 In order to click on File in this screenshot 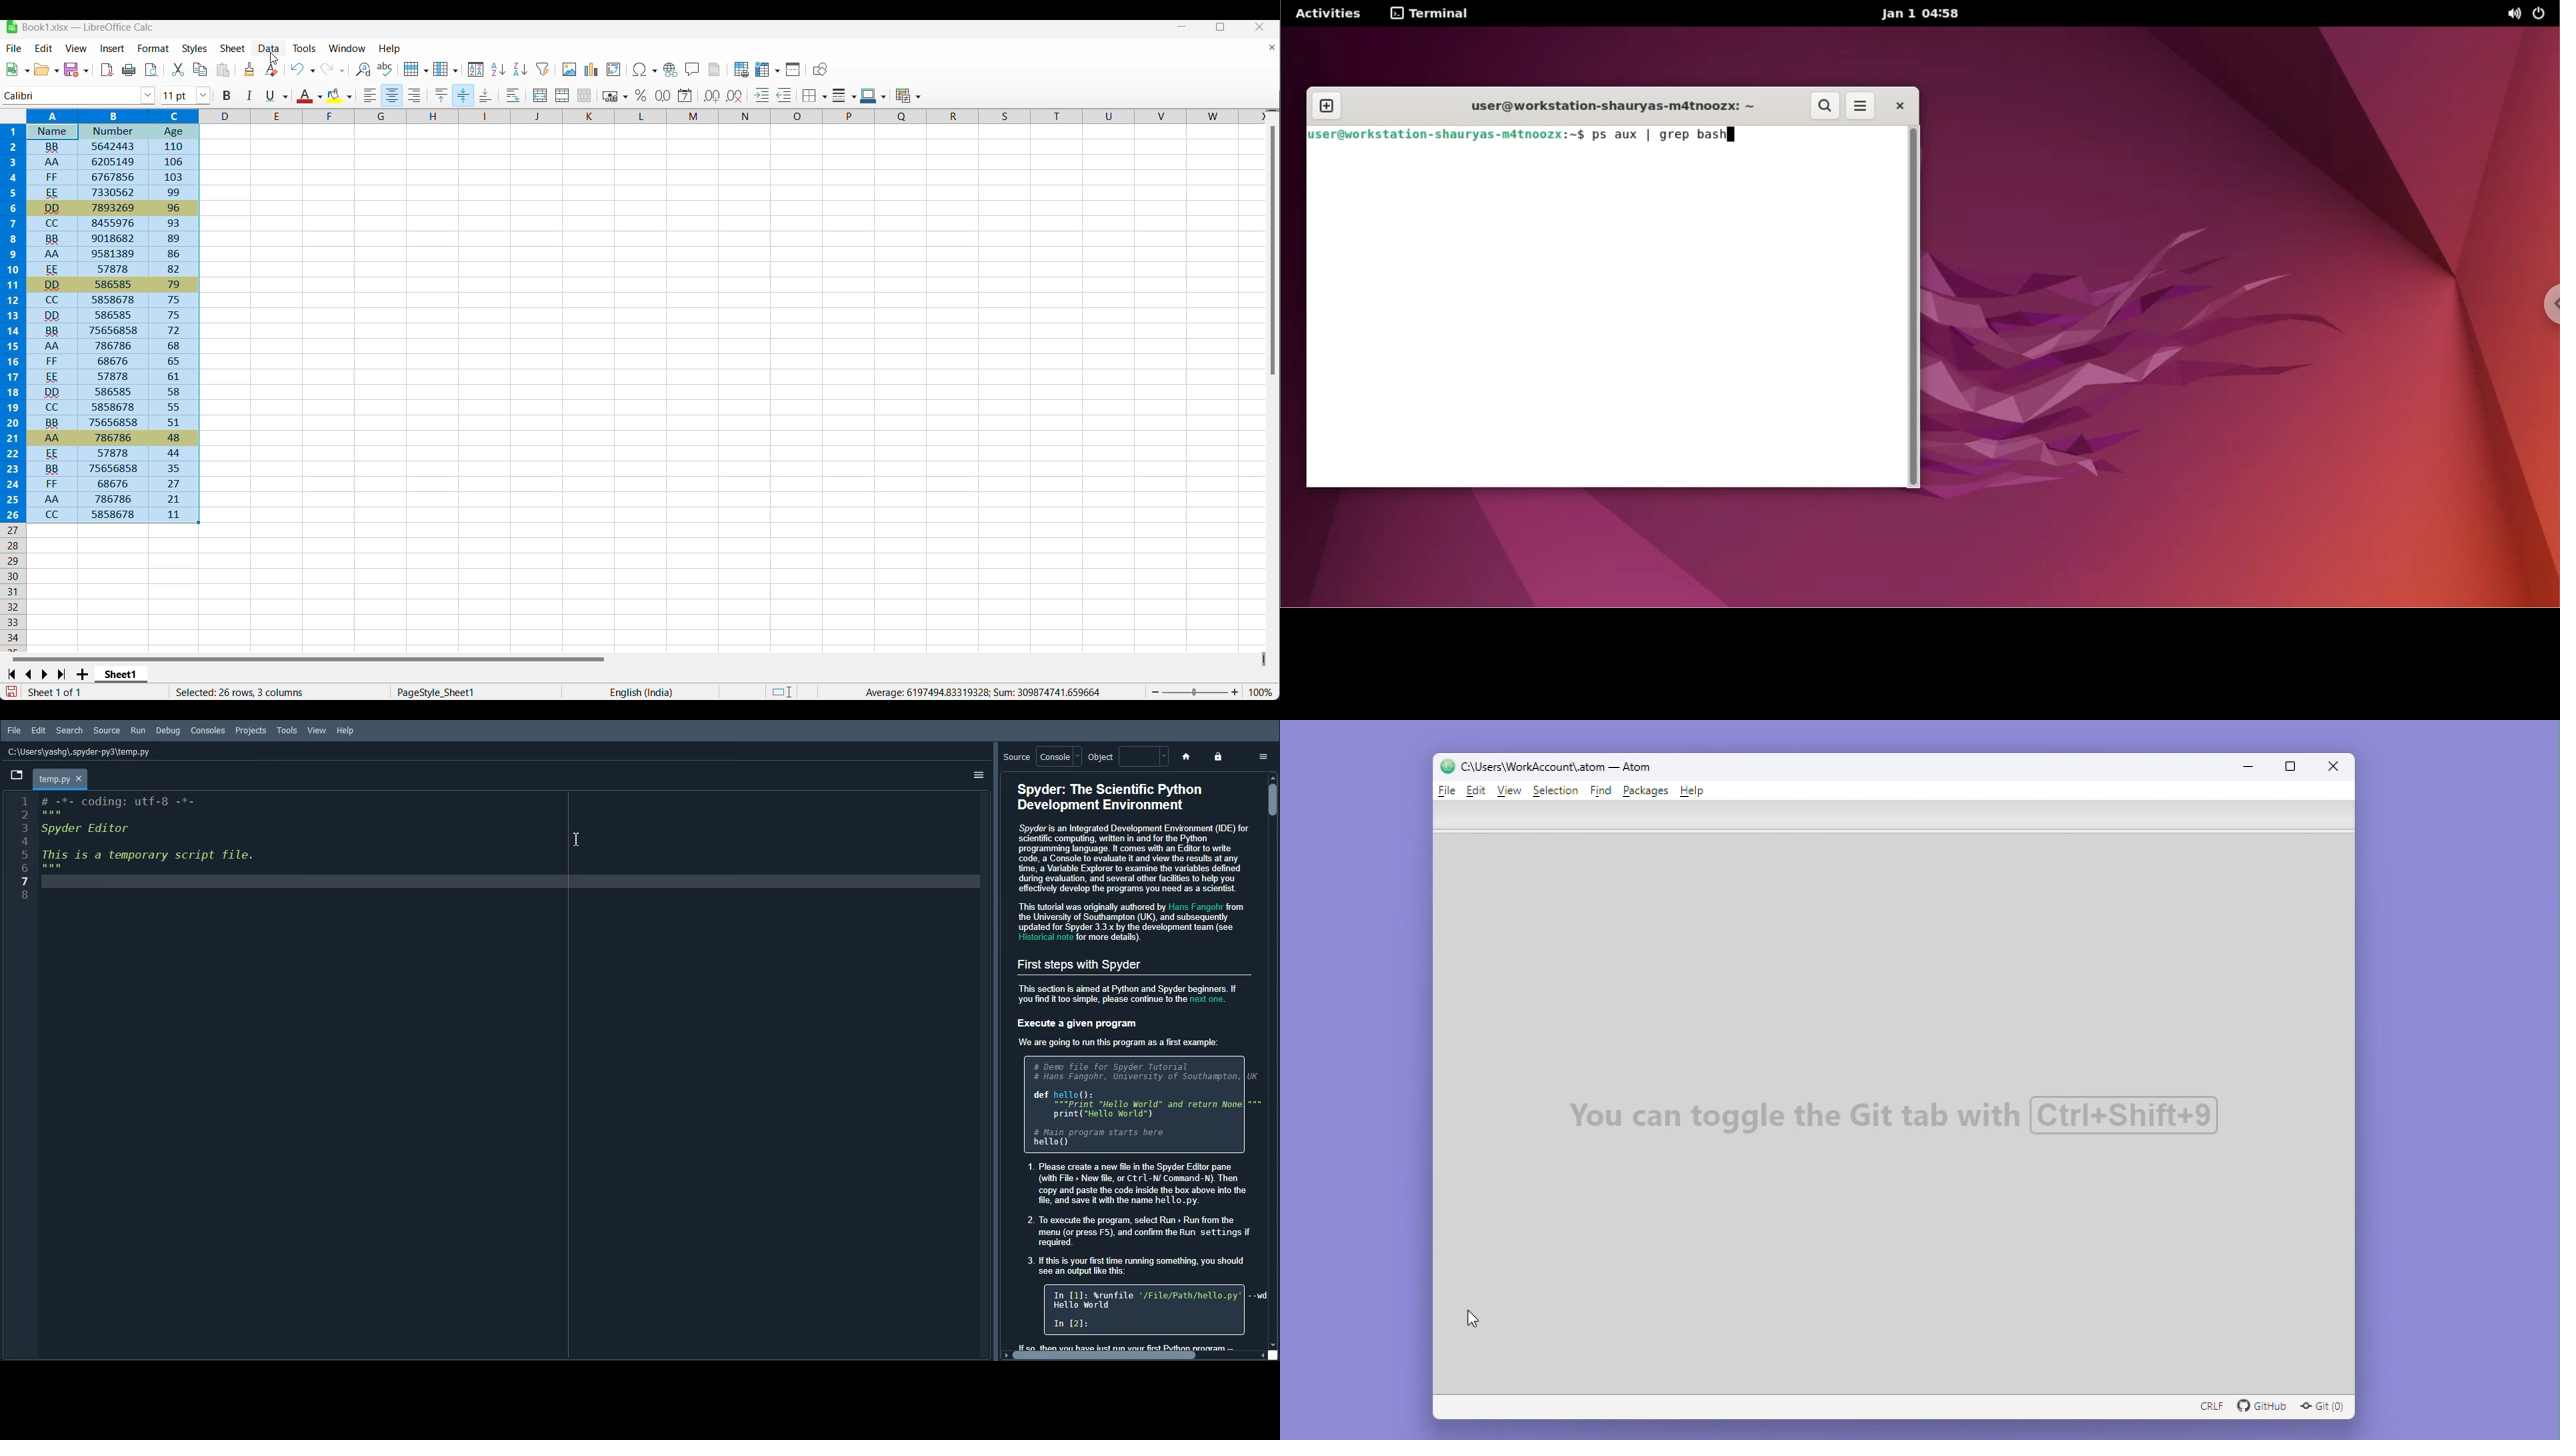, I will do `click(1448, 792)`.